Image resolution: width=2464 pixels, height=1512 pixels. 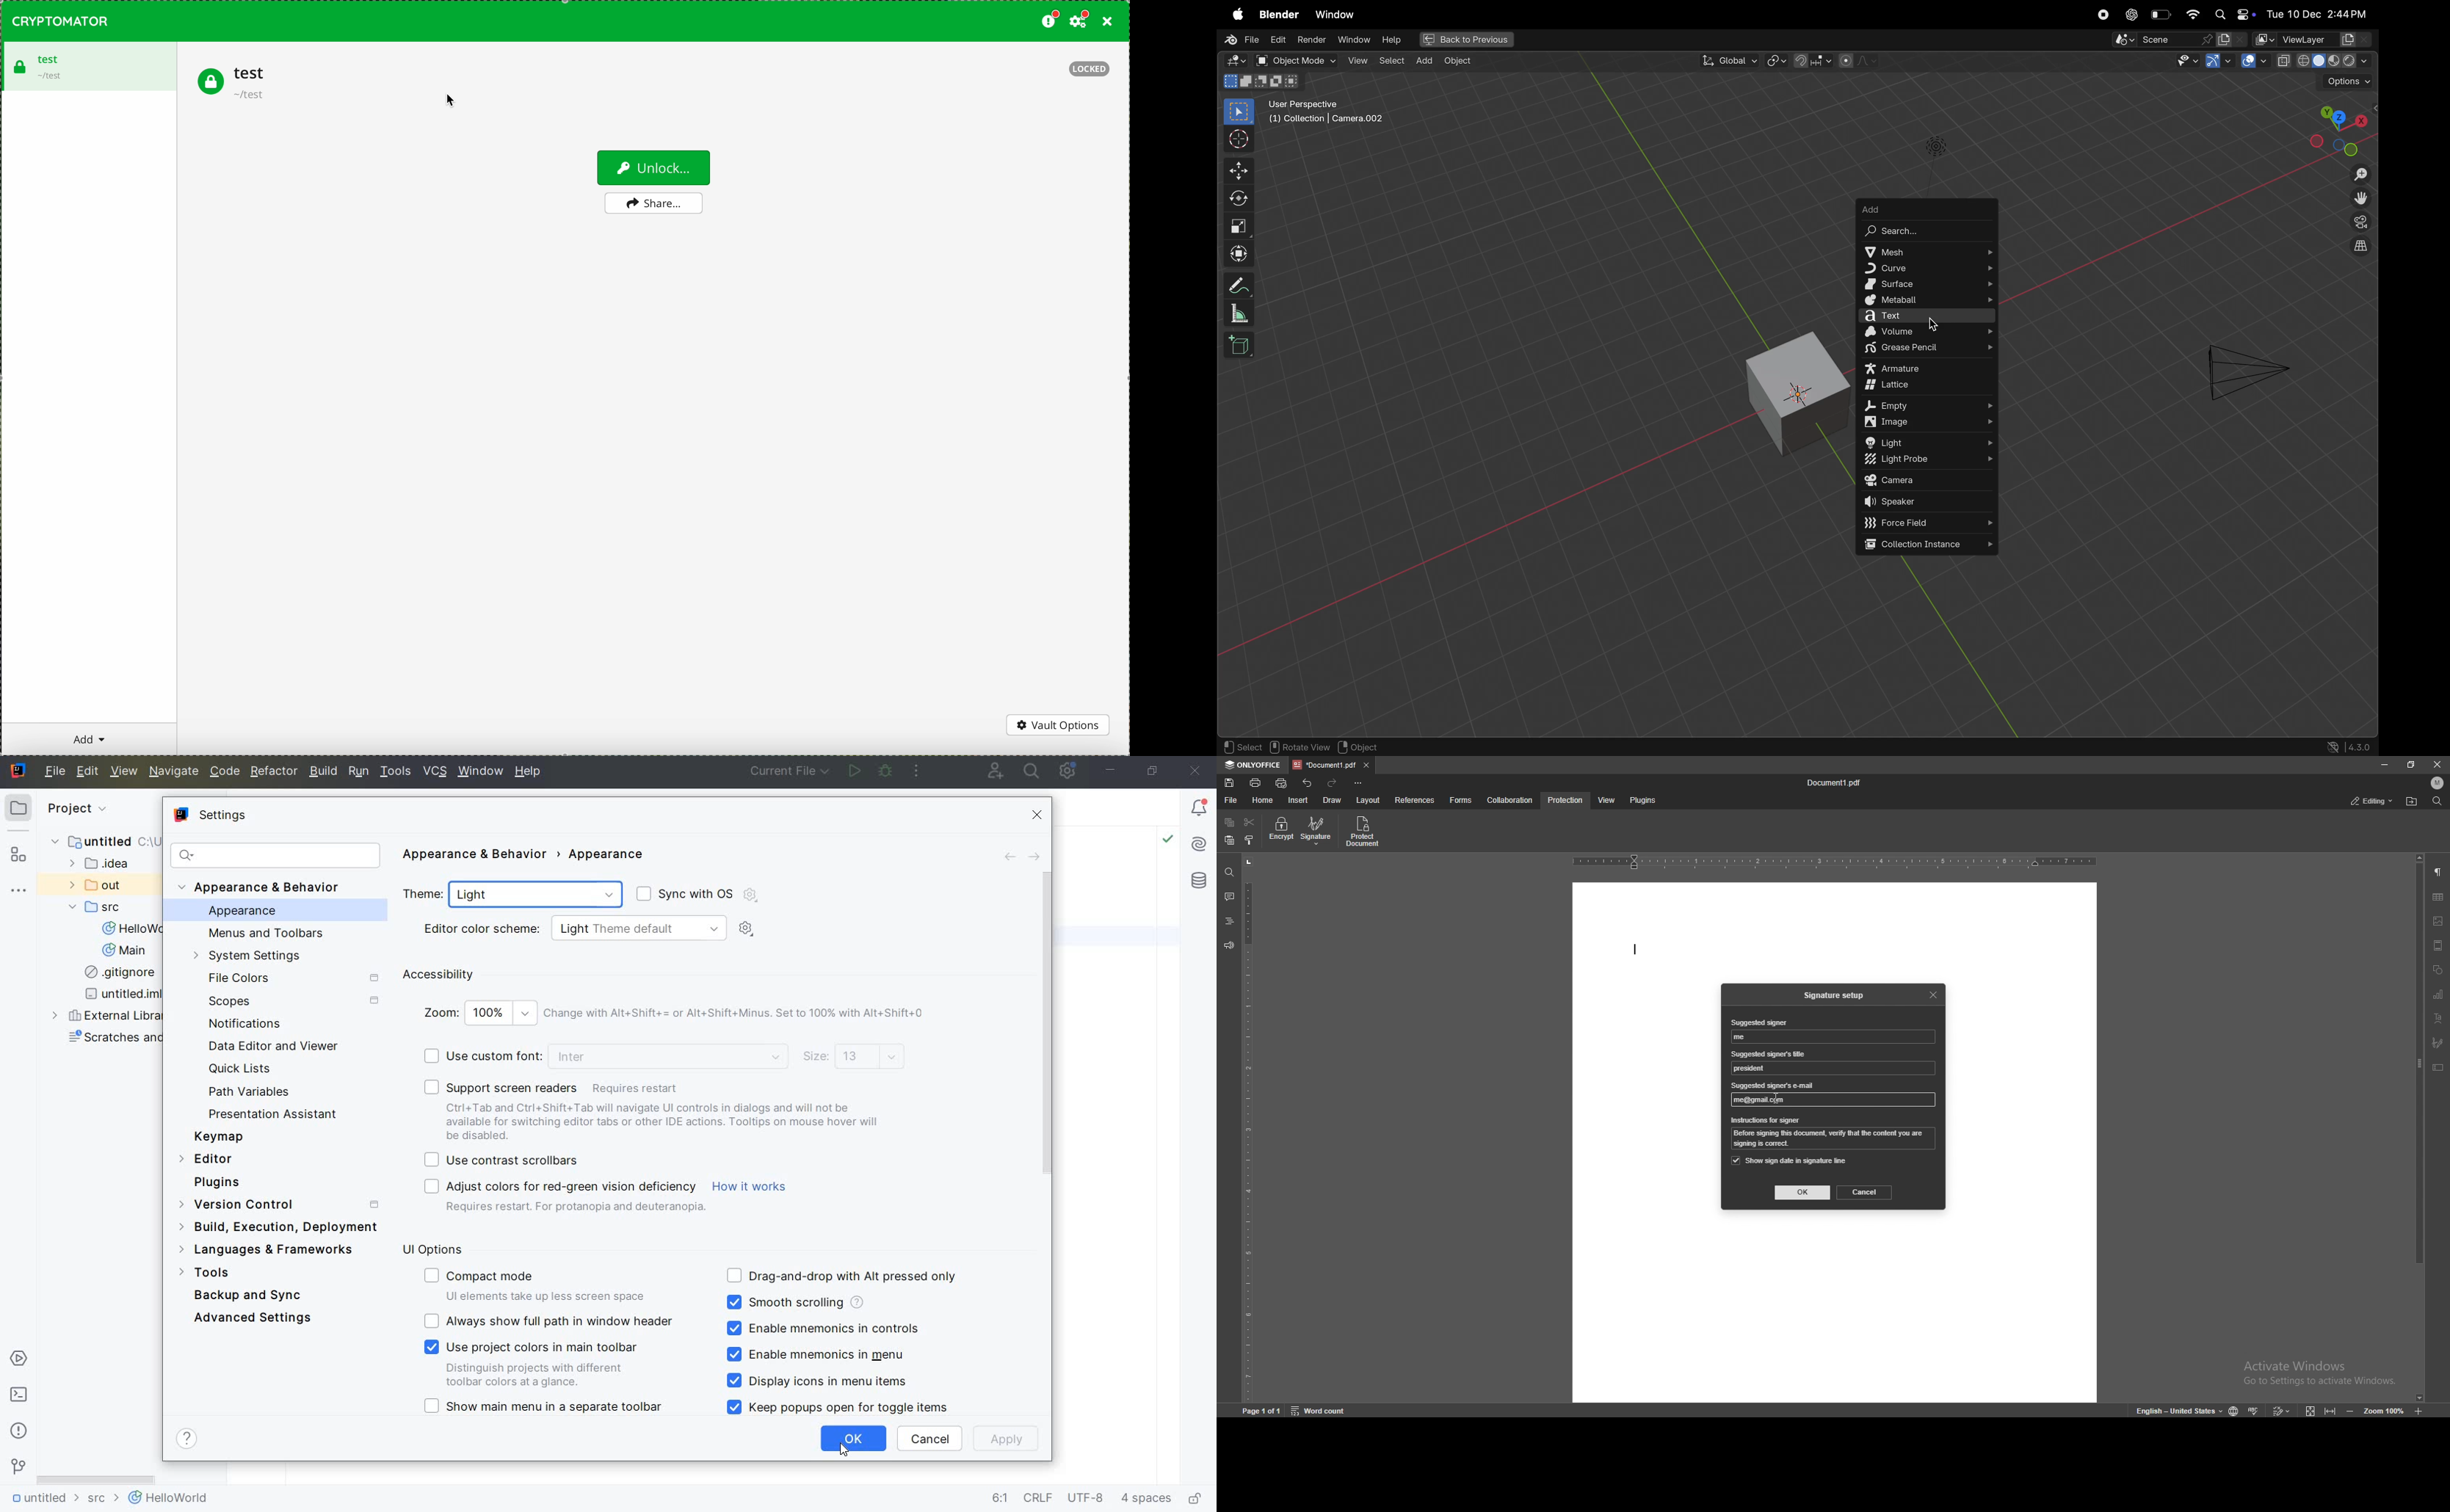 What do you see at coordinates (1935, 994) in the screenshot?
I see `close` at bounding box center [1935, 994].